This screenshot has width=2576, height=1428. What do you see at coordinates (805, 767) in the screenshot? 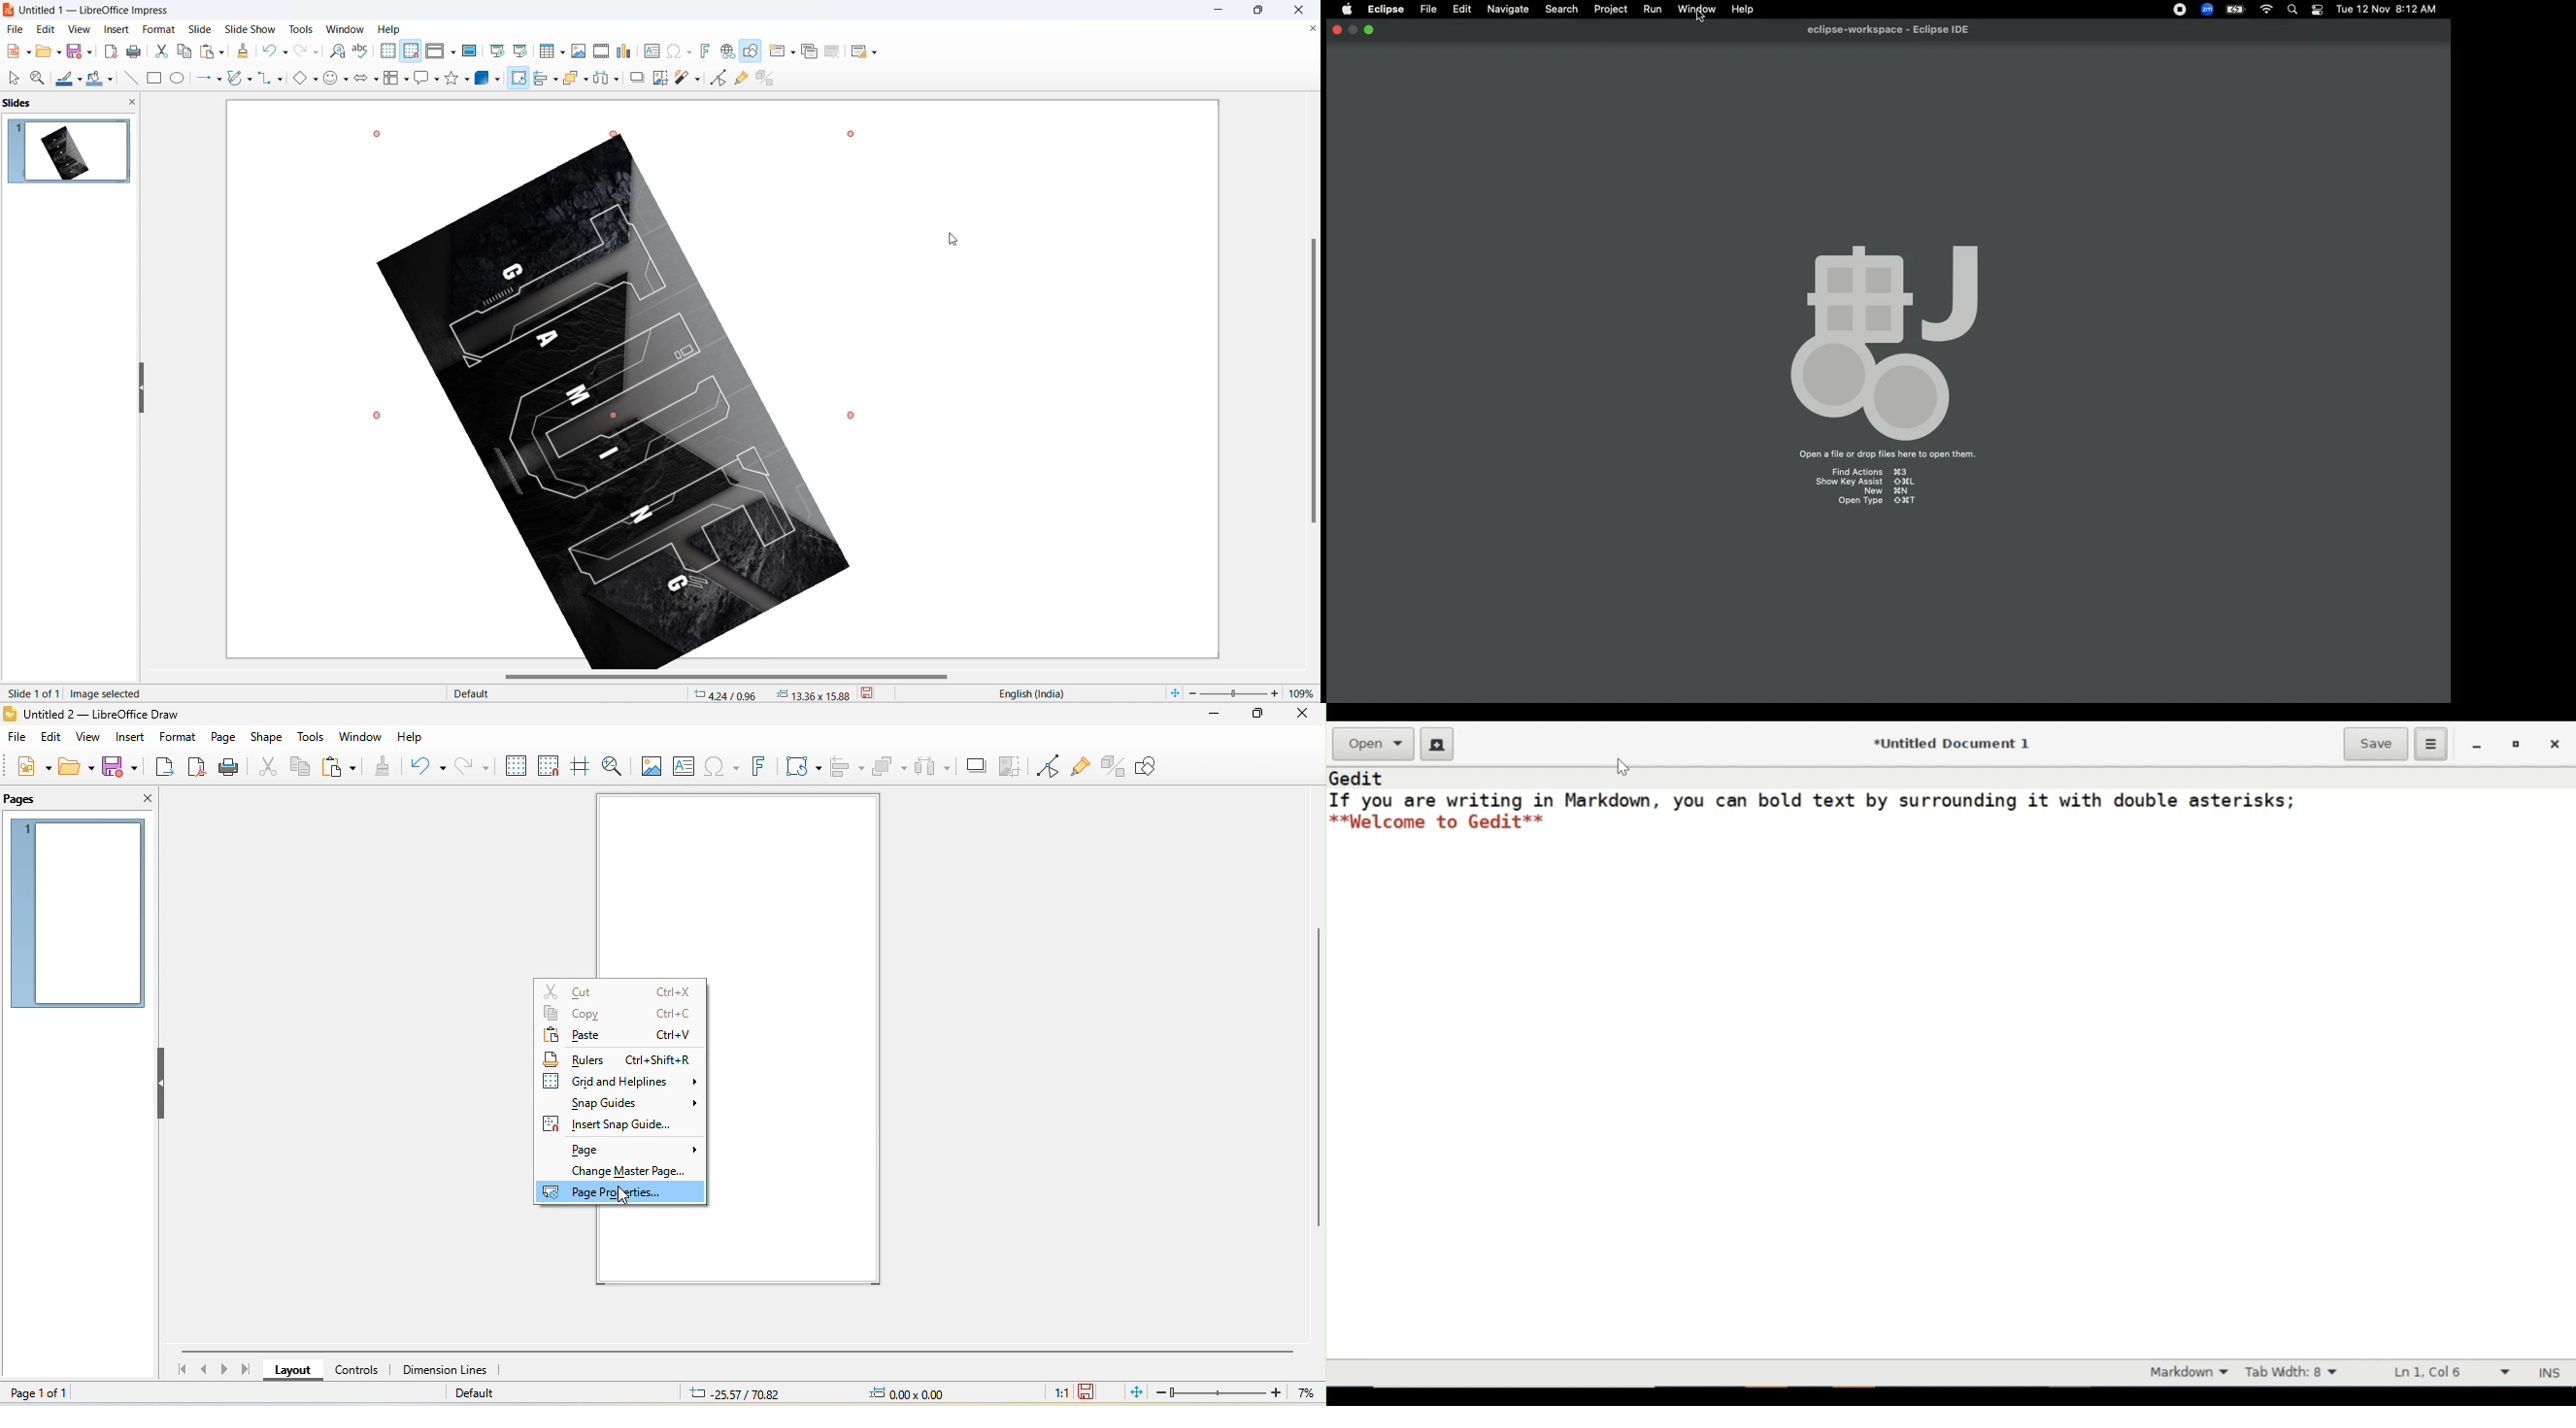
I see `transformation` at bounding box center [805, 767].